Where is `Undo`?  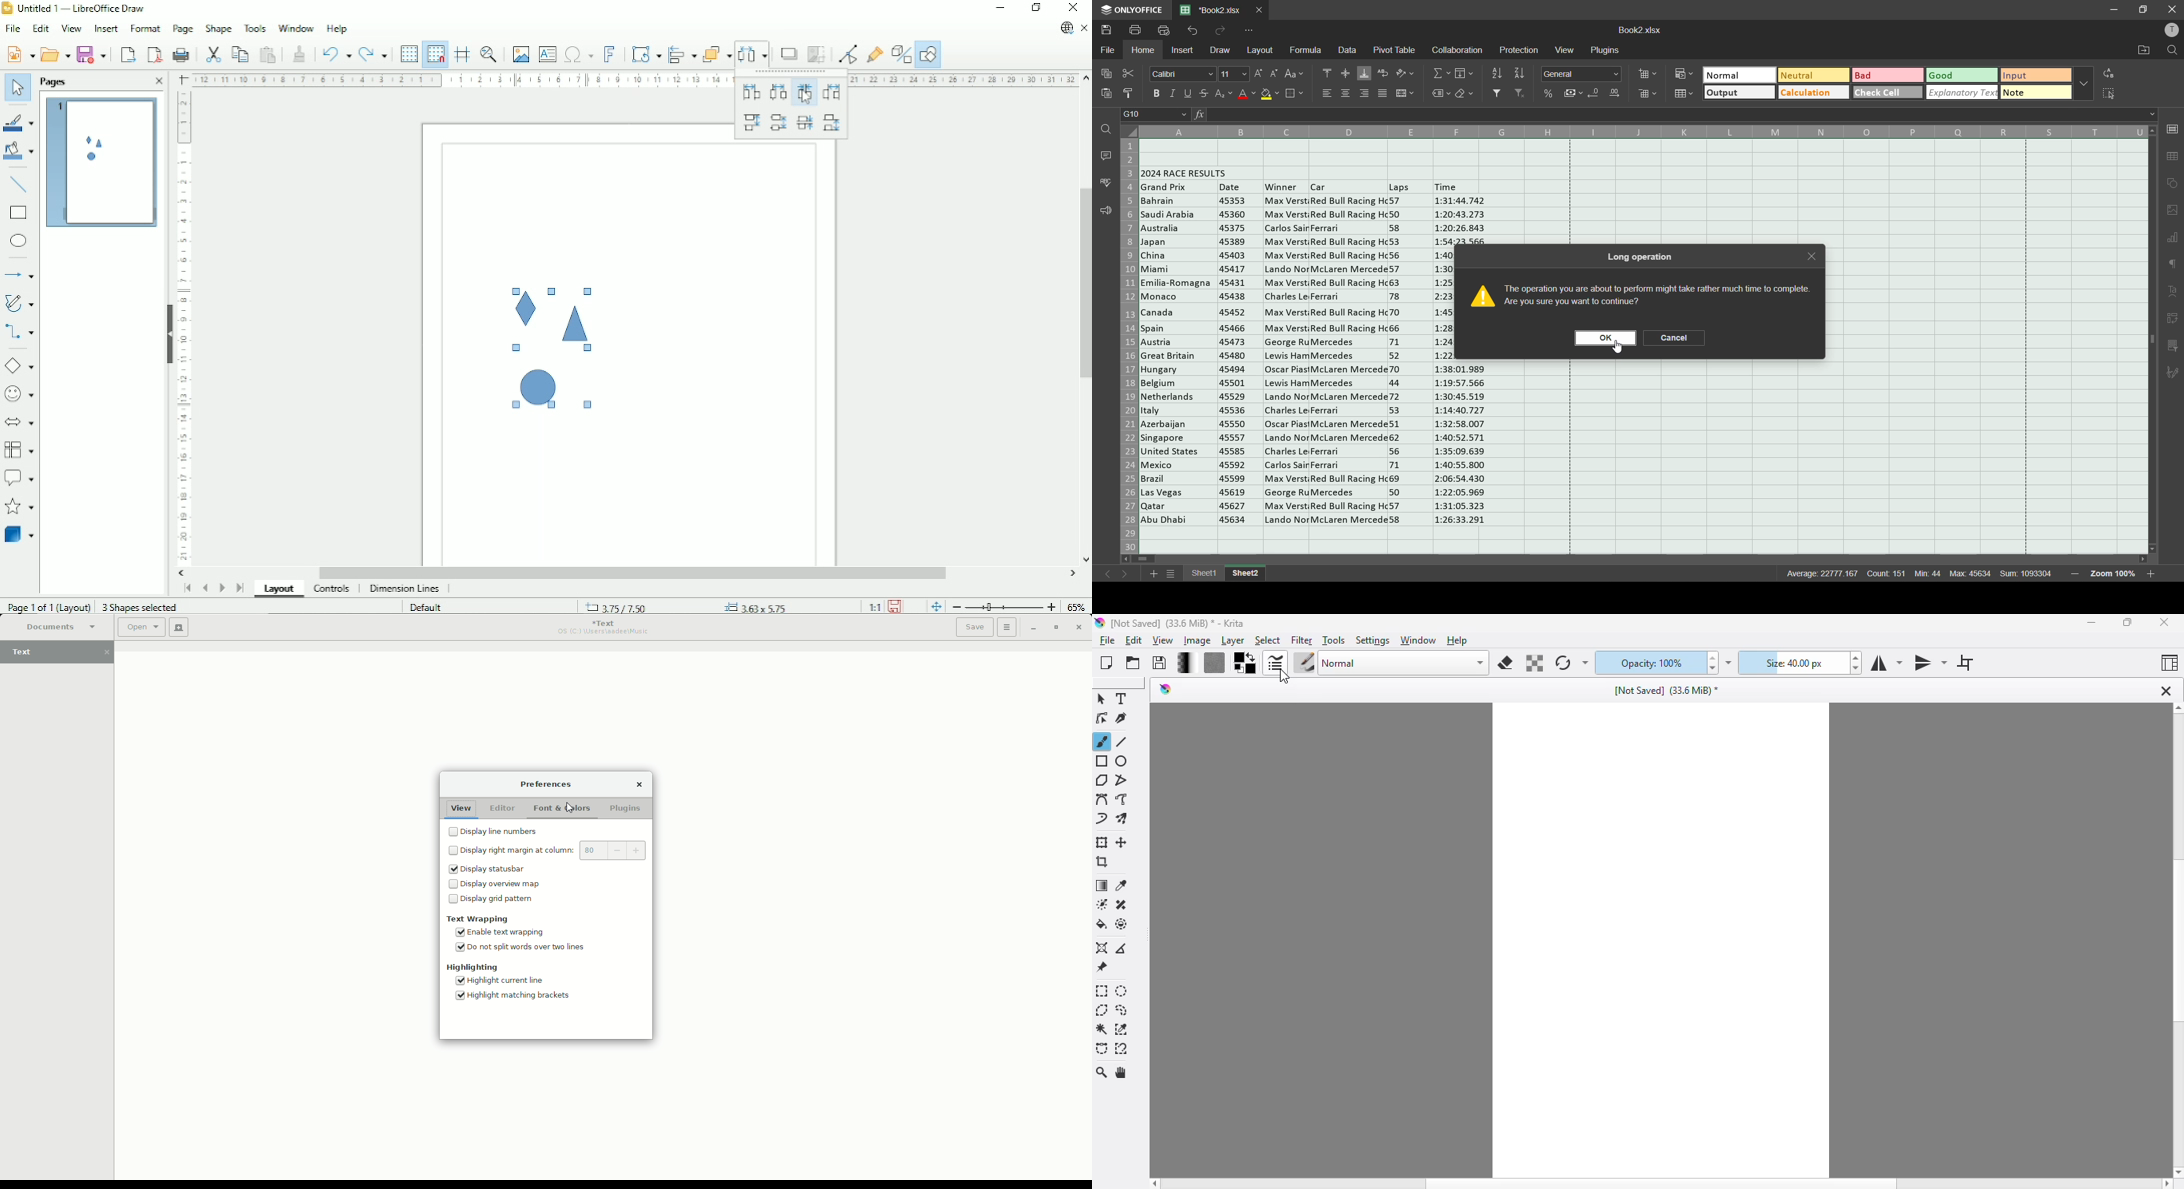
Undo is located at coordinates (336, 52).